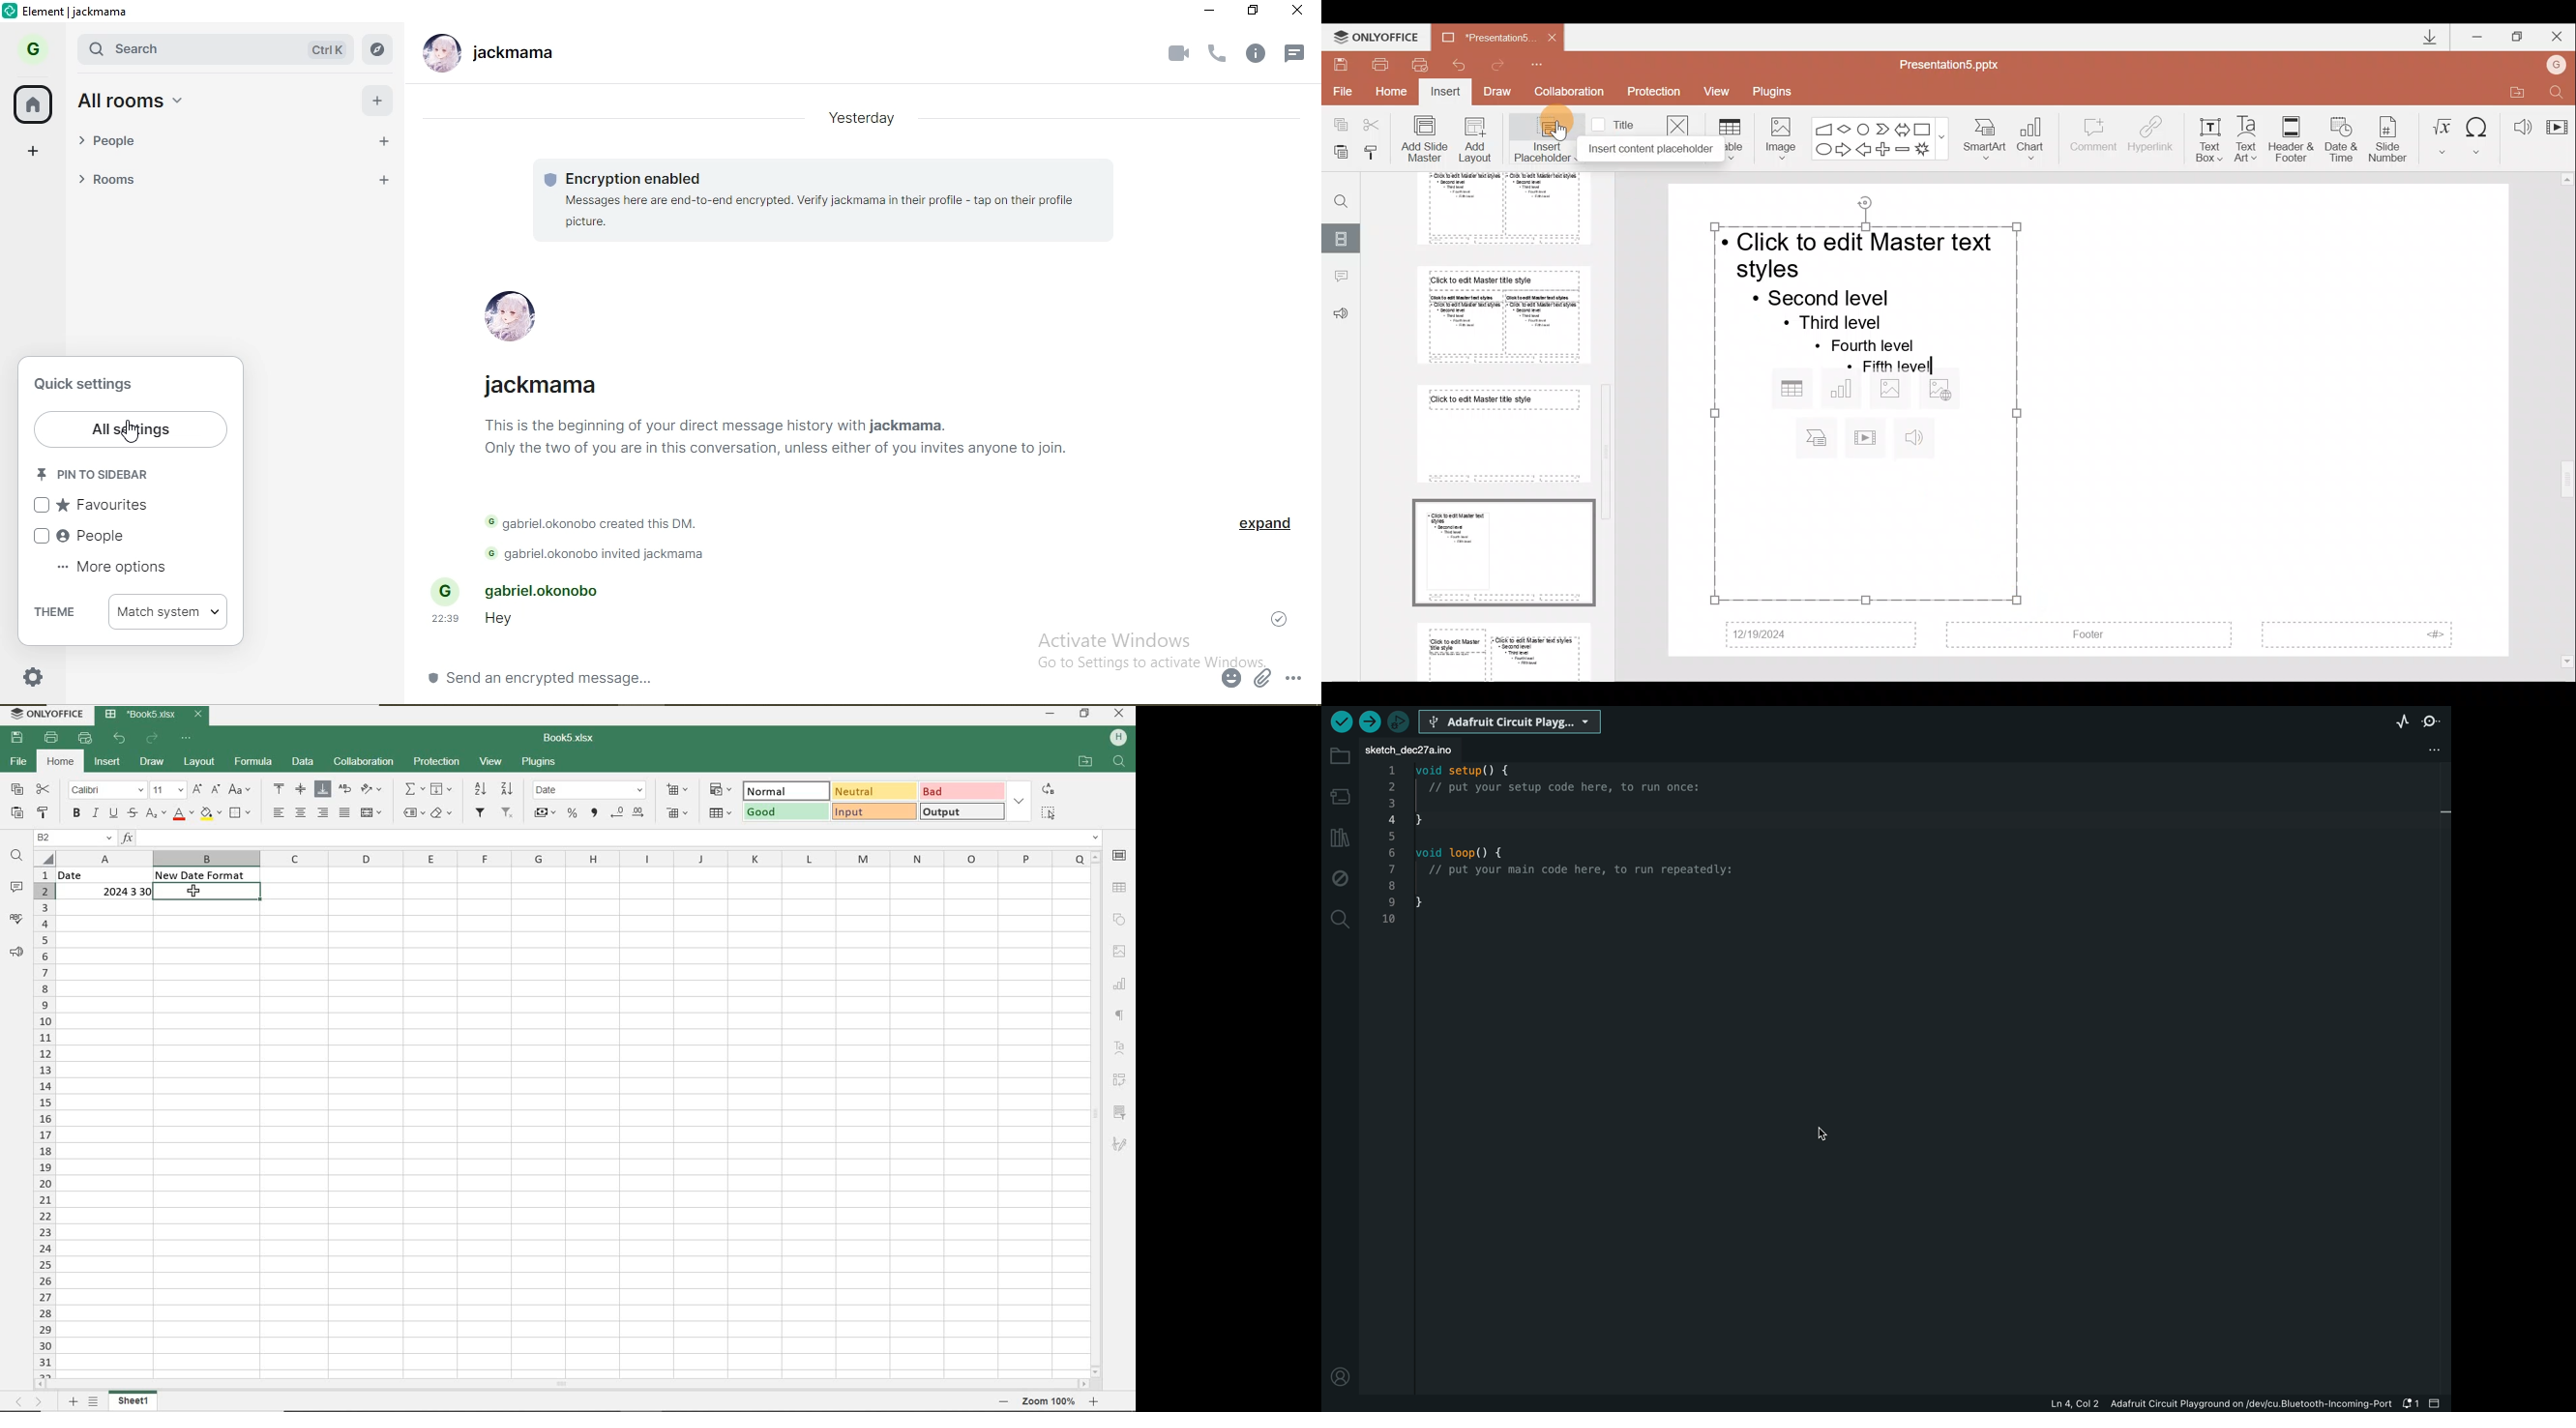 The image size is (2576, 1428). I want to click on Insert, so click(1446, 93).